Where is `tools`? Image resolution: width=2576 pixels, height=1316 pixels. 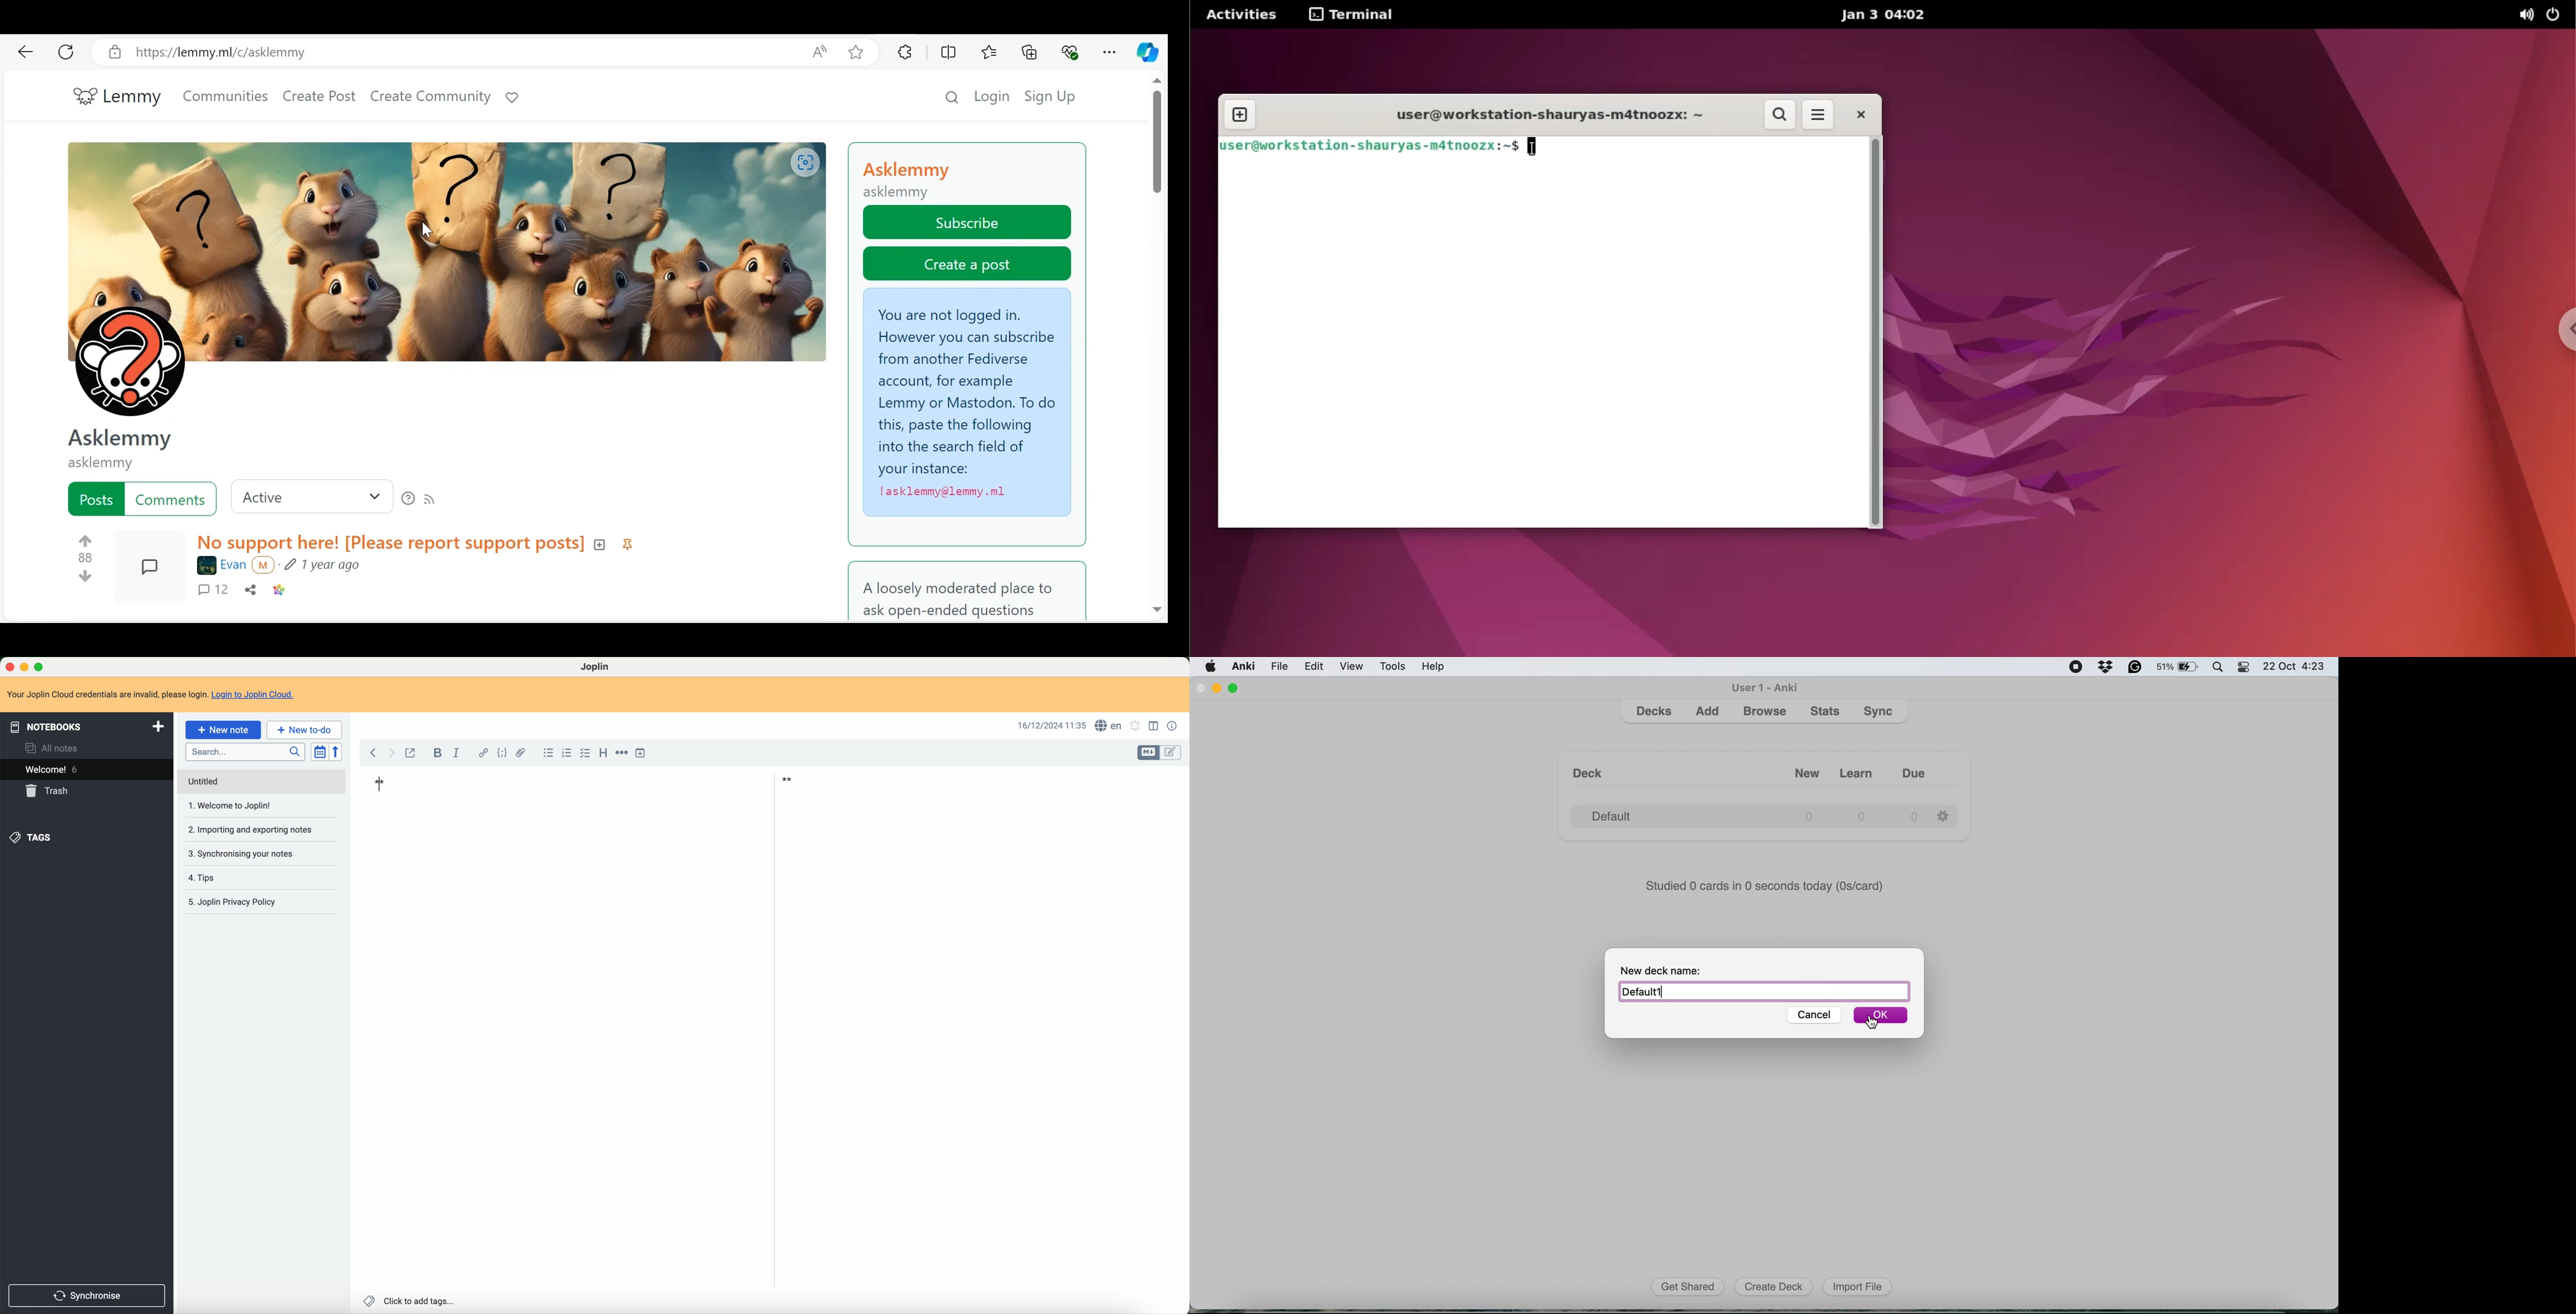
tools is located at coordinates (1394, 668).